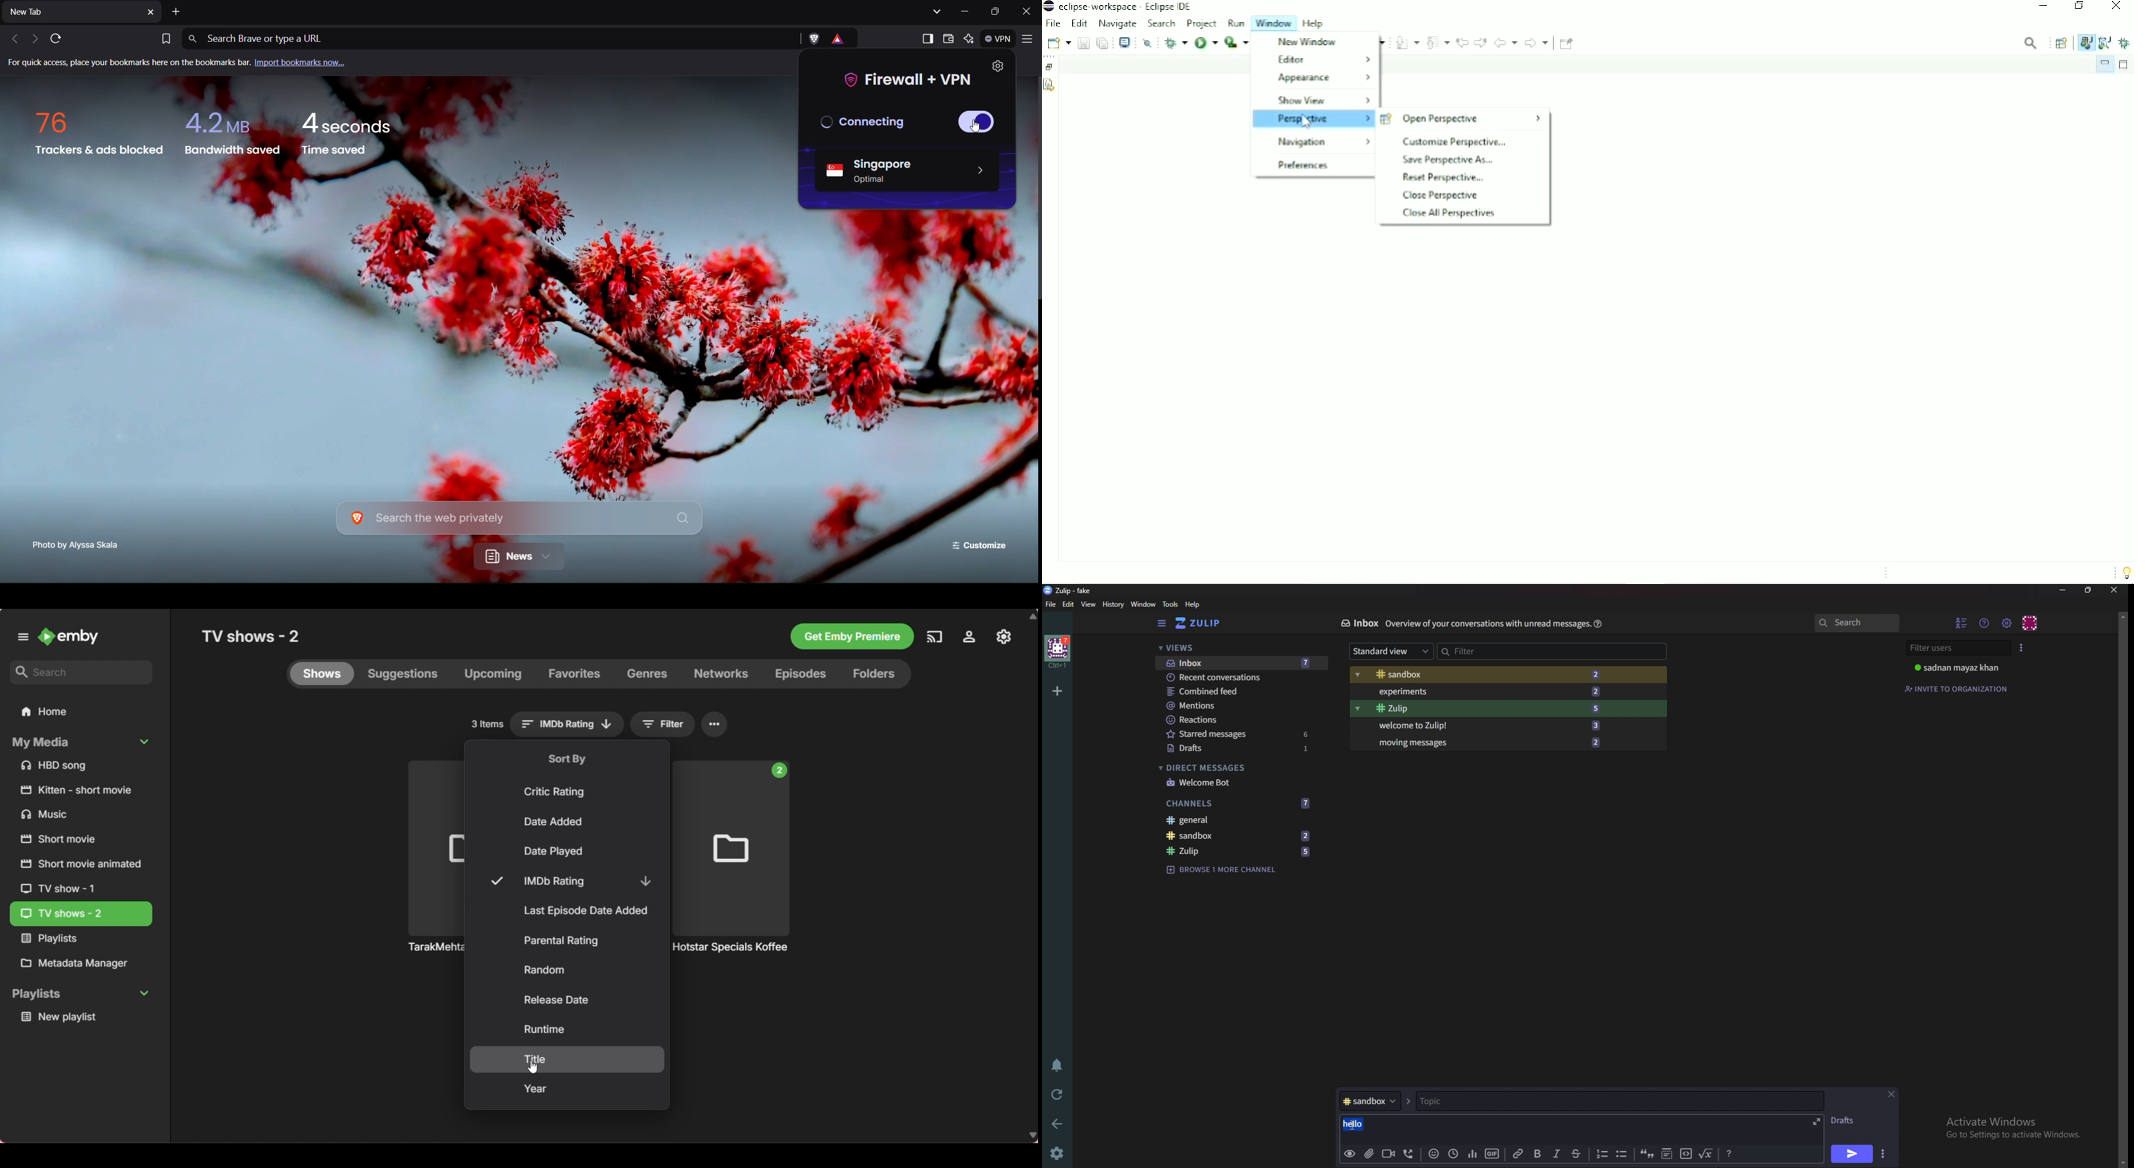 The height and width of the screenshot is (1176, 2156). What do you see at coordinates (1485, 674) in the screenshot?
I see `#Sandbox 2` at bounding box center [1485, 674].